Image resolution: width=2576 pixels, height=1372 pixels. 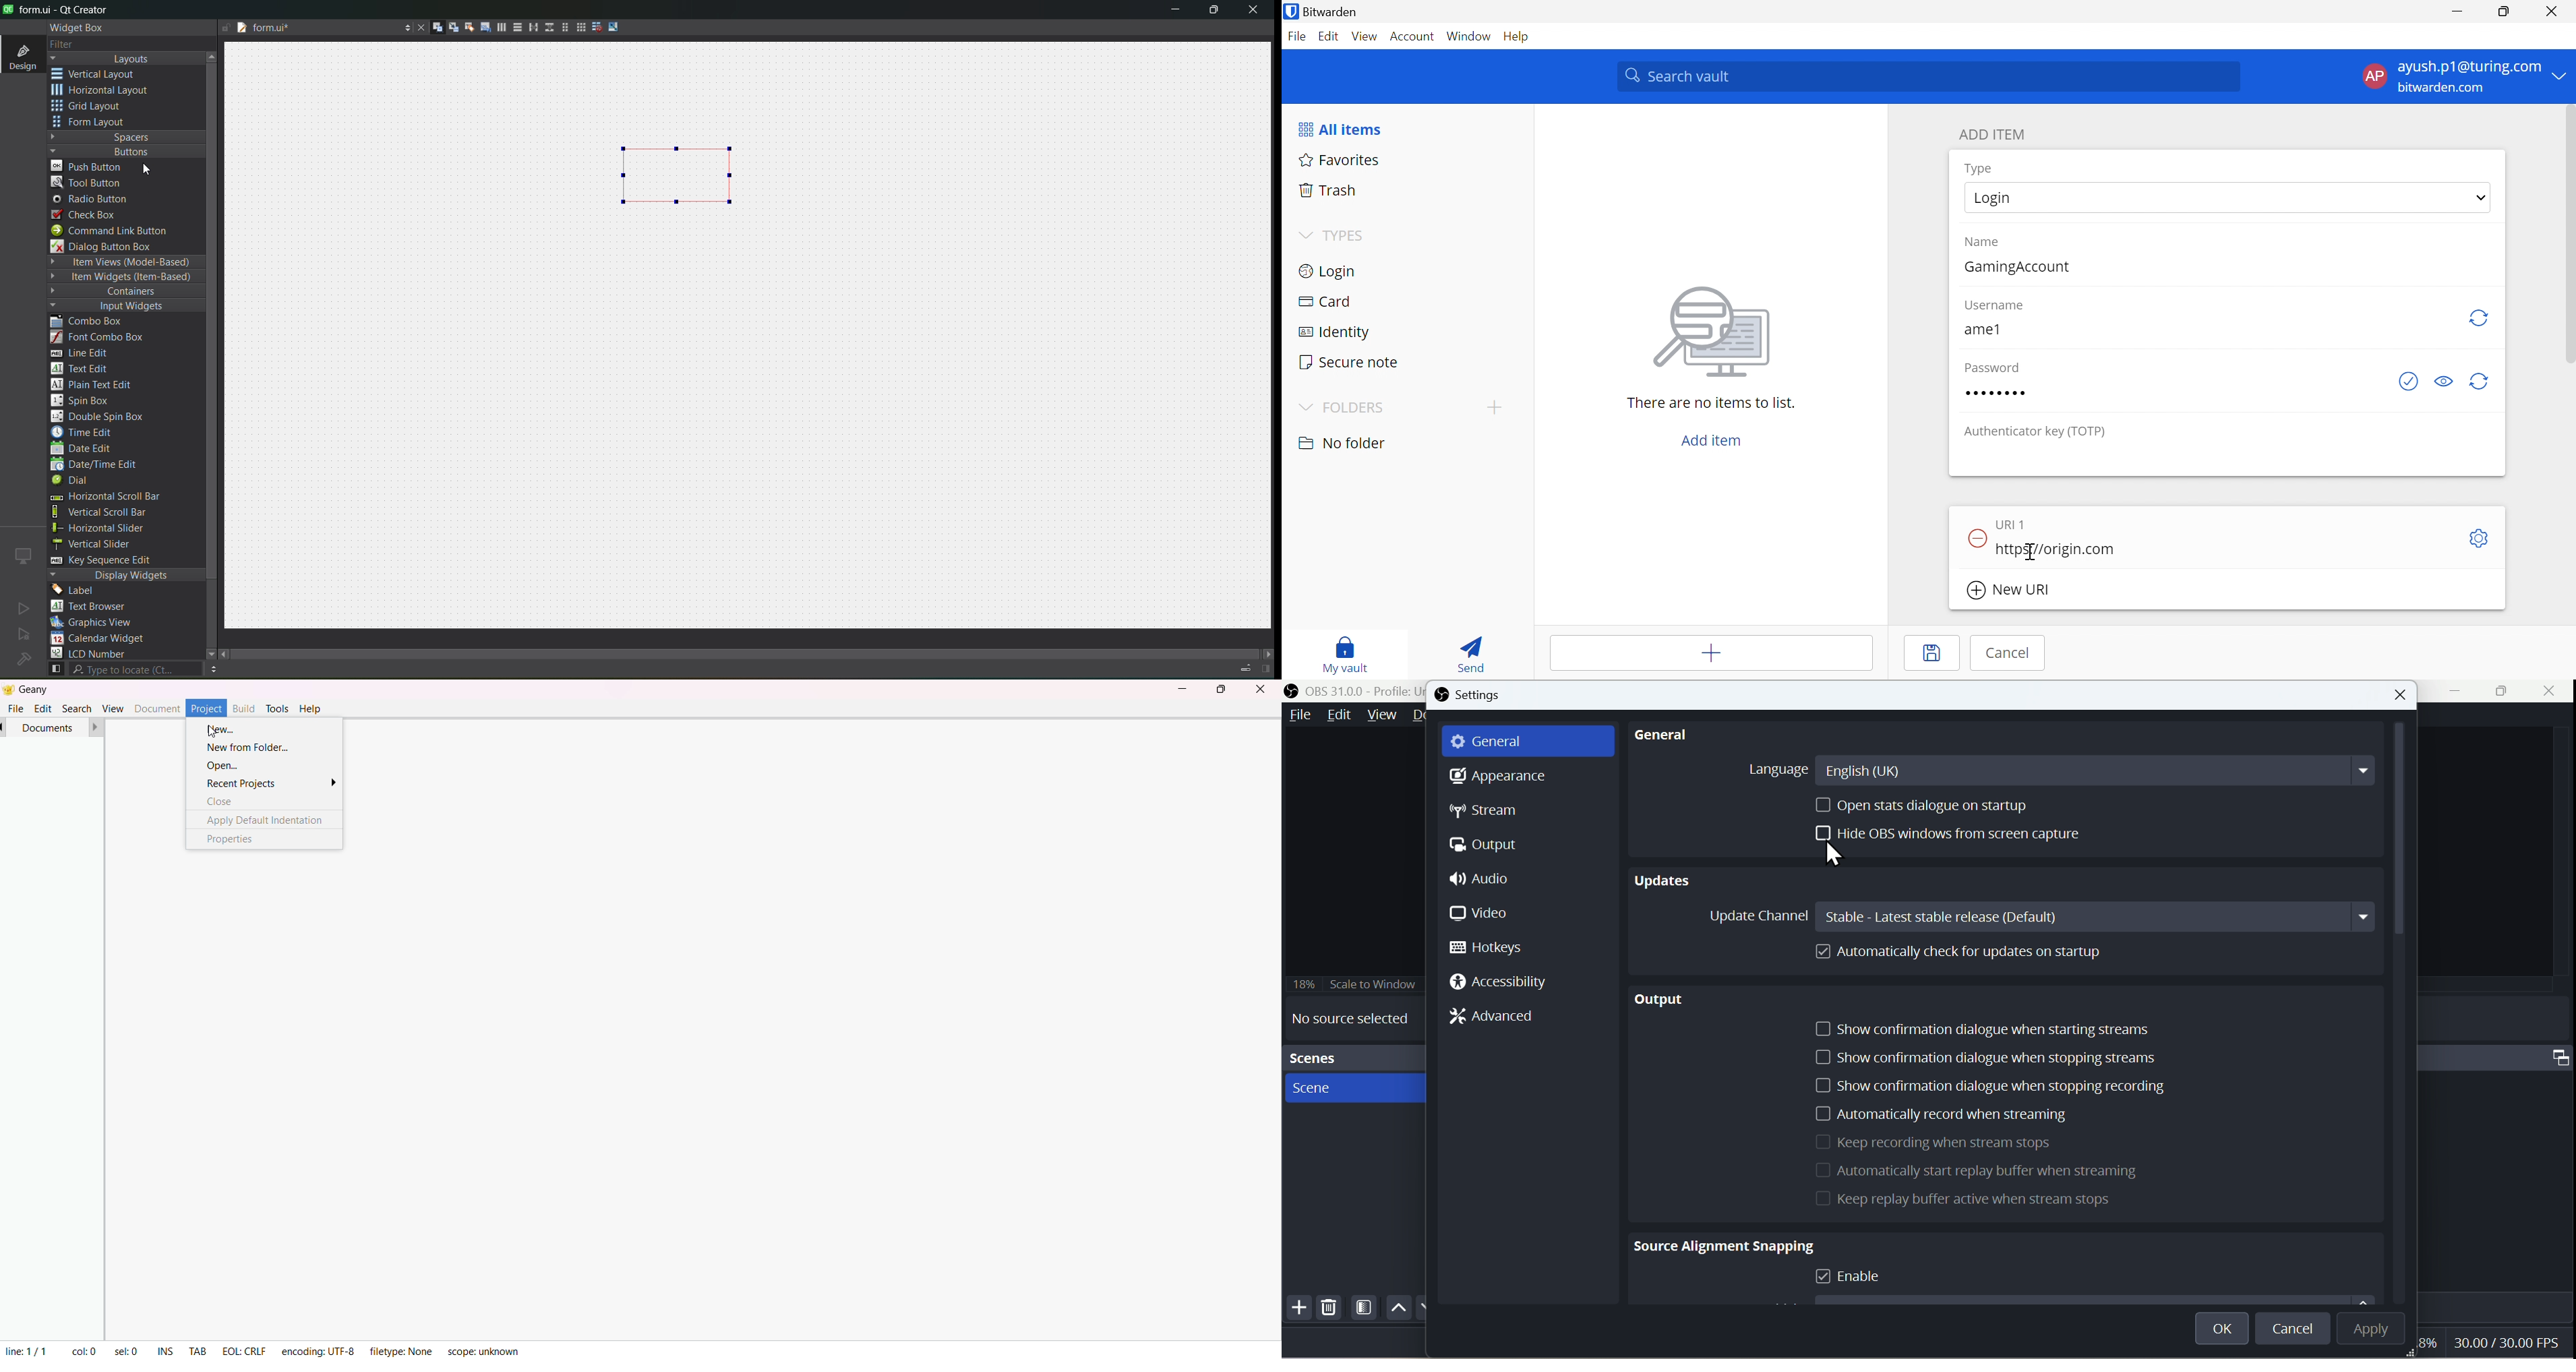 What do you see at coordinates (1996, 306) in the screenshot?
I see `Username` at bounding box center [1996, 306].